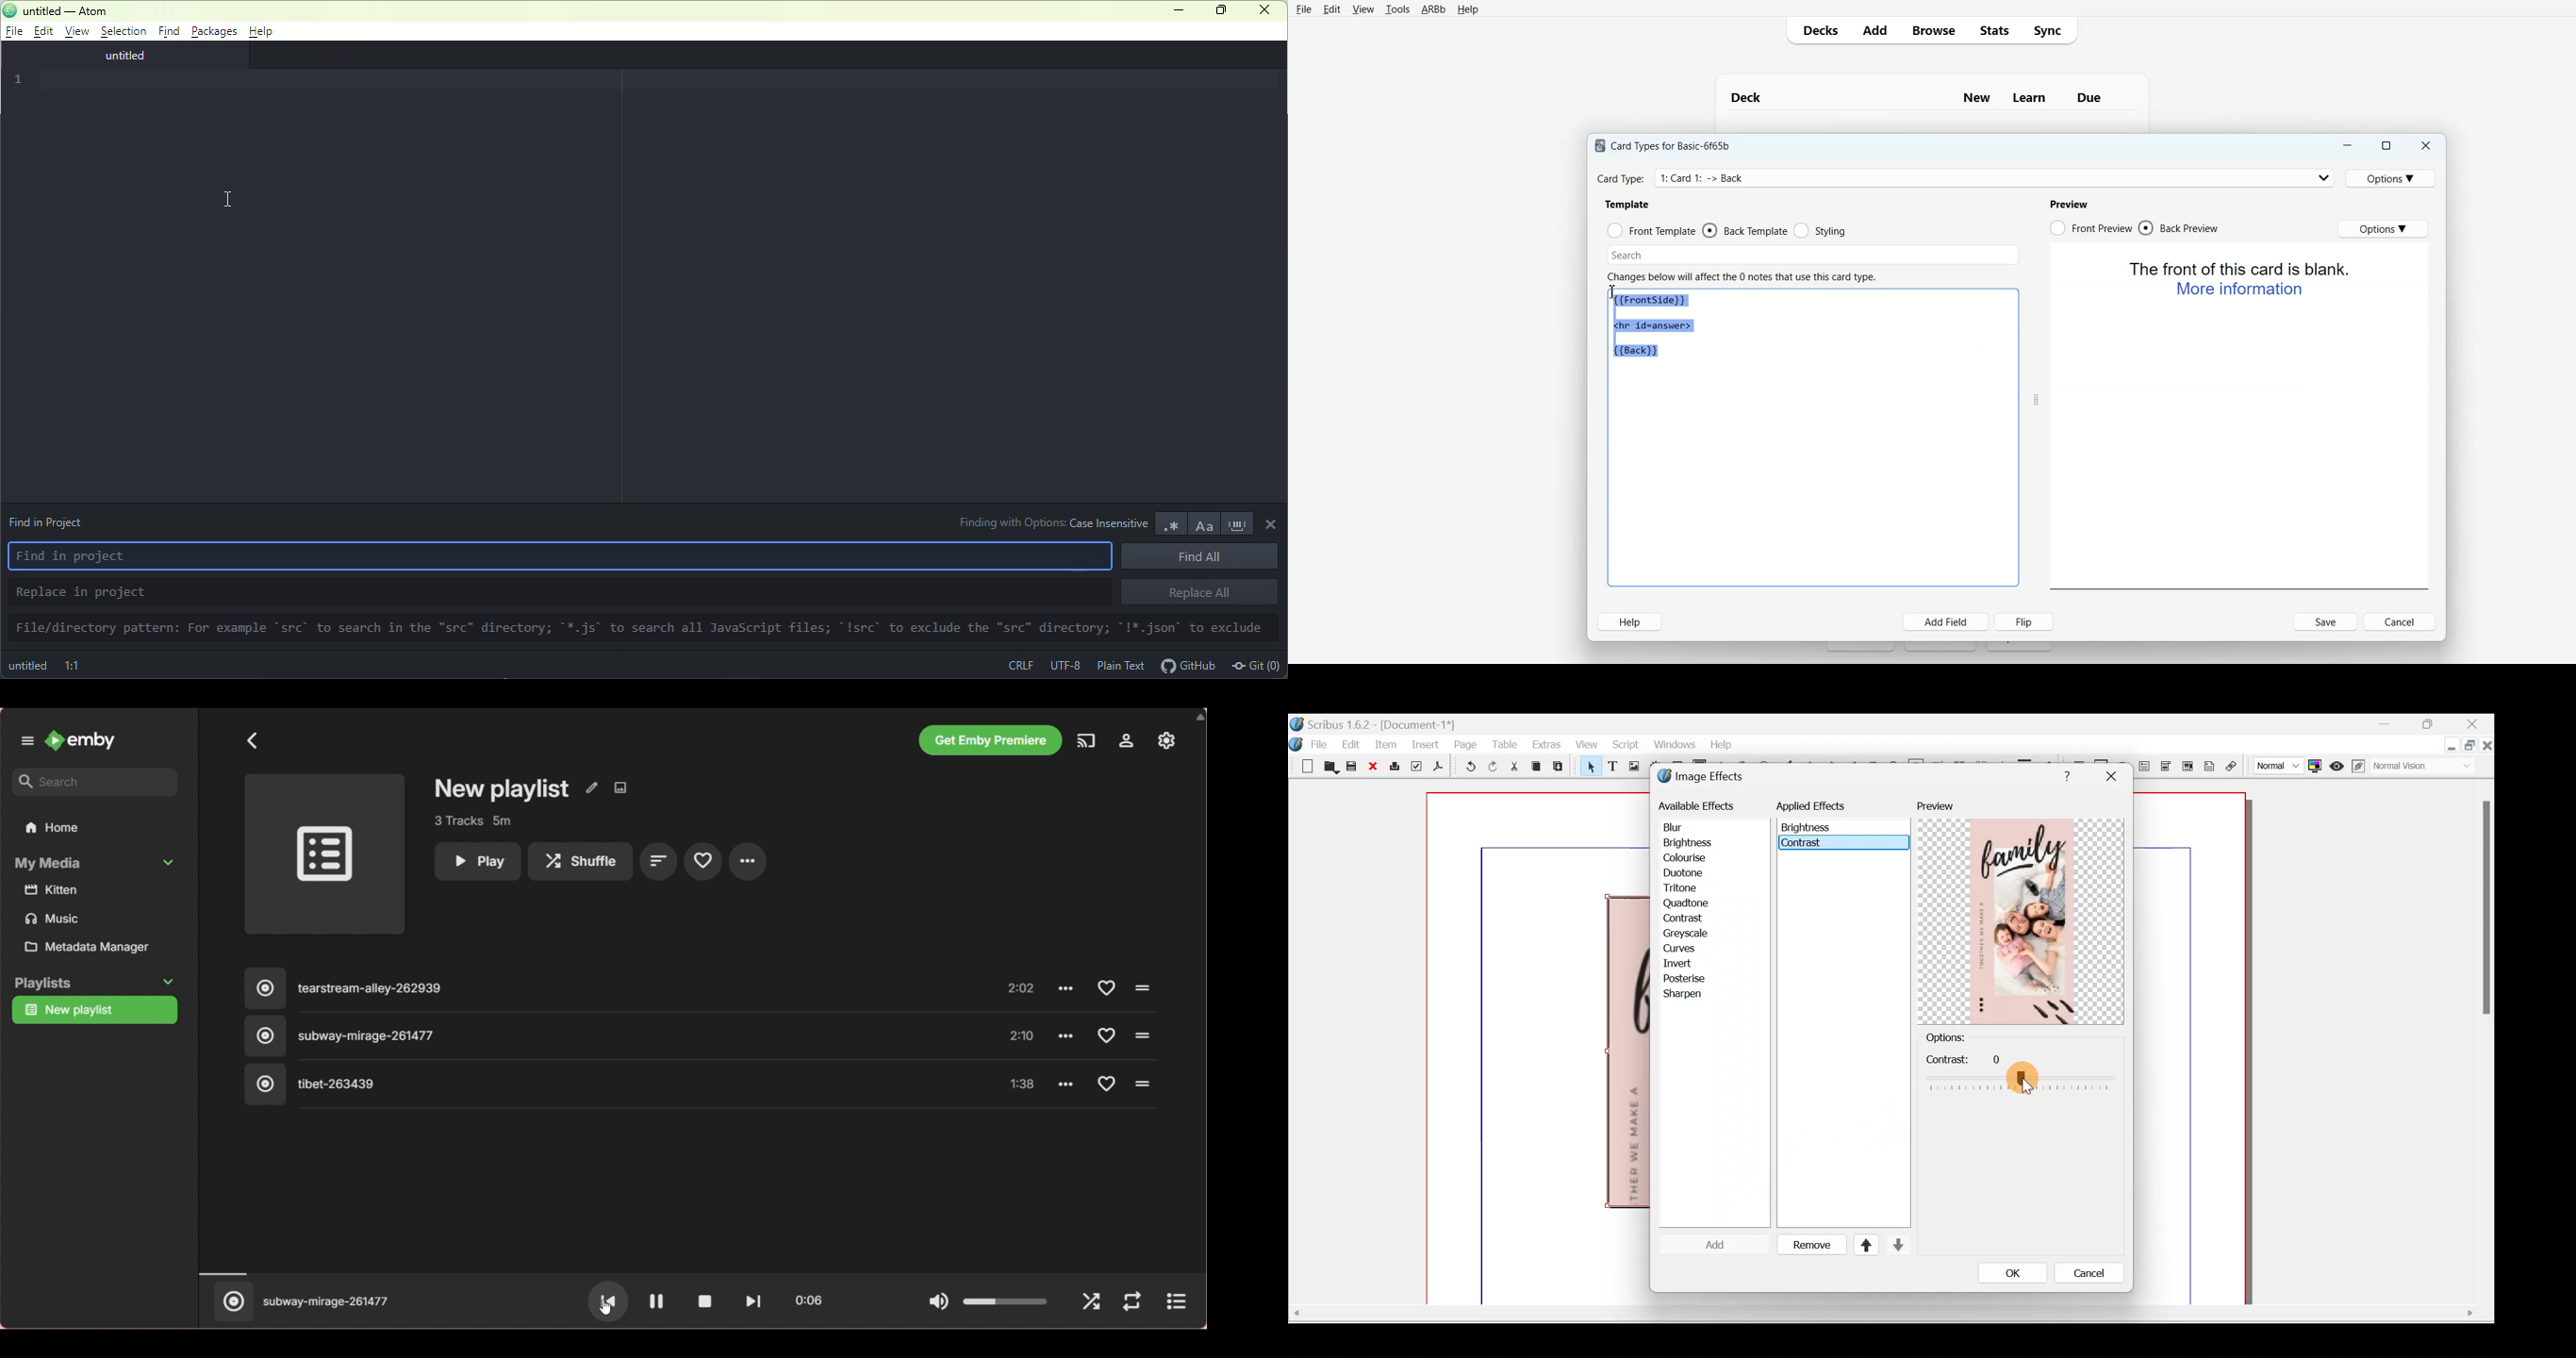 Image resolution: width=2576 pixels, height=1372 pixels. I want to click on Drag handle, so click(2036, 400).